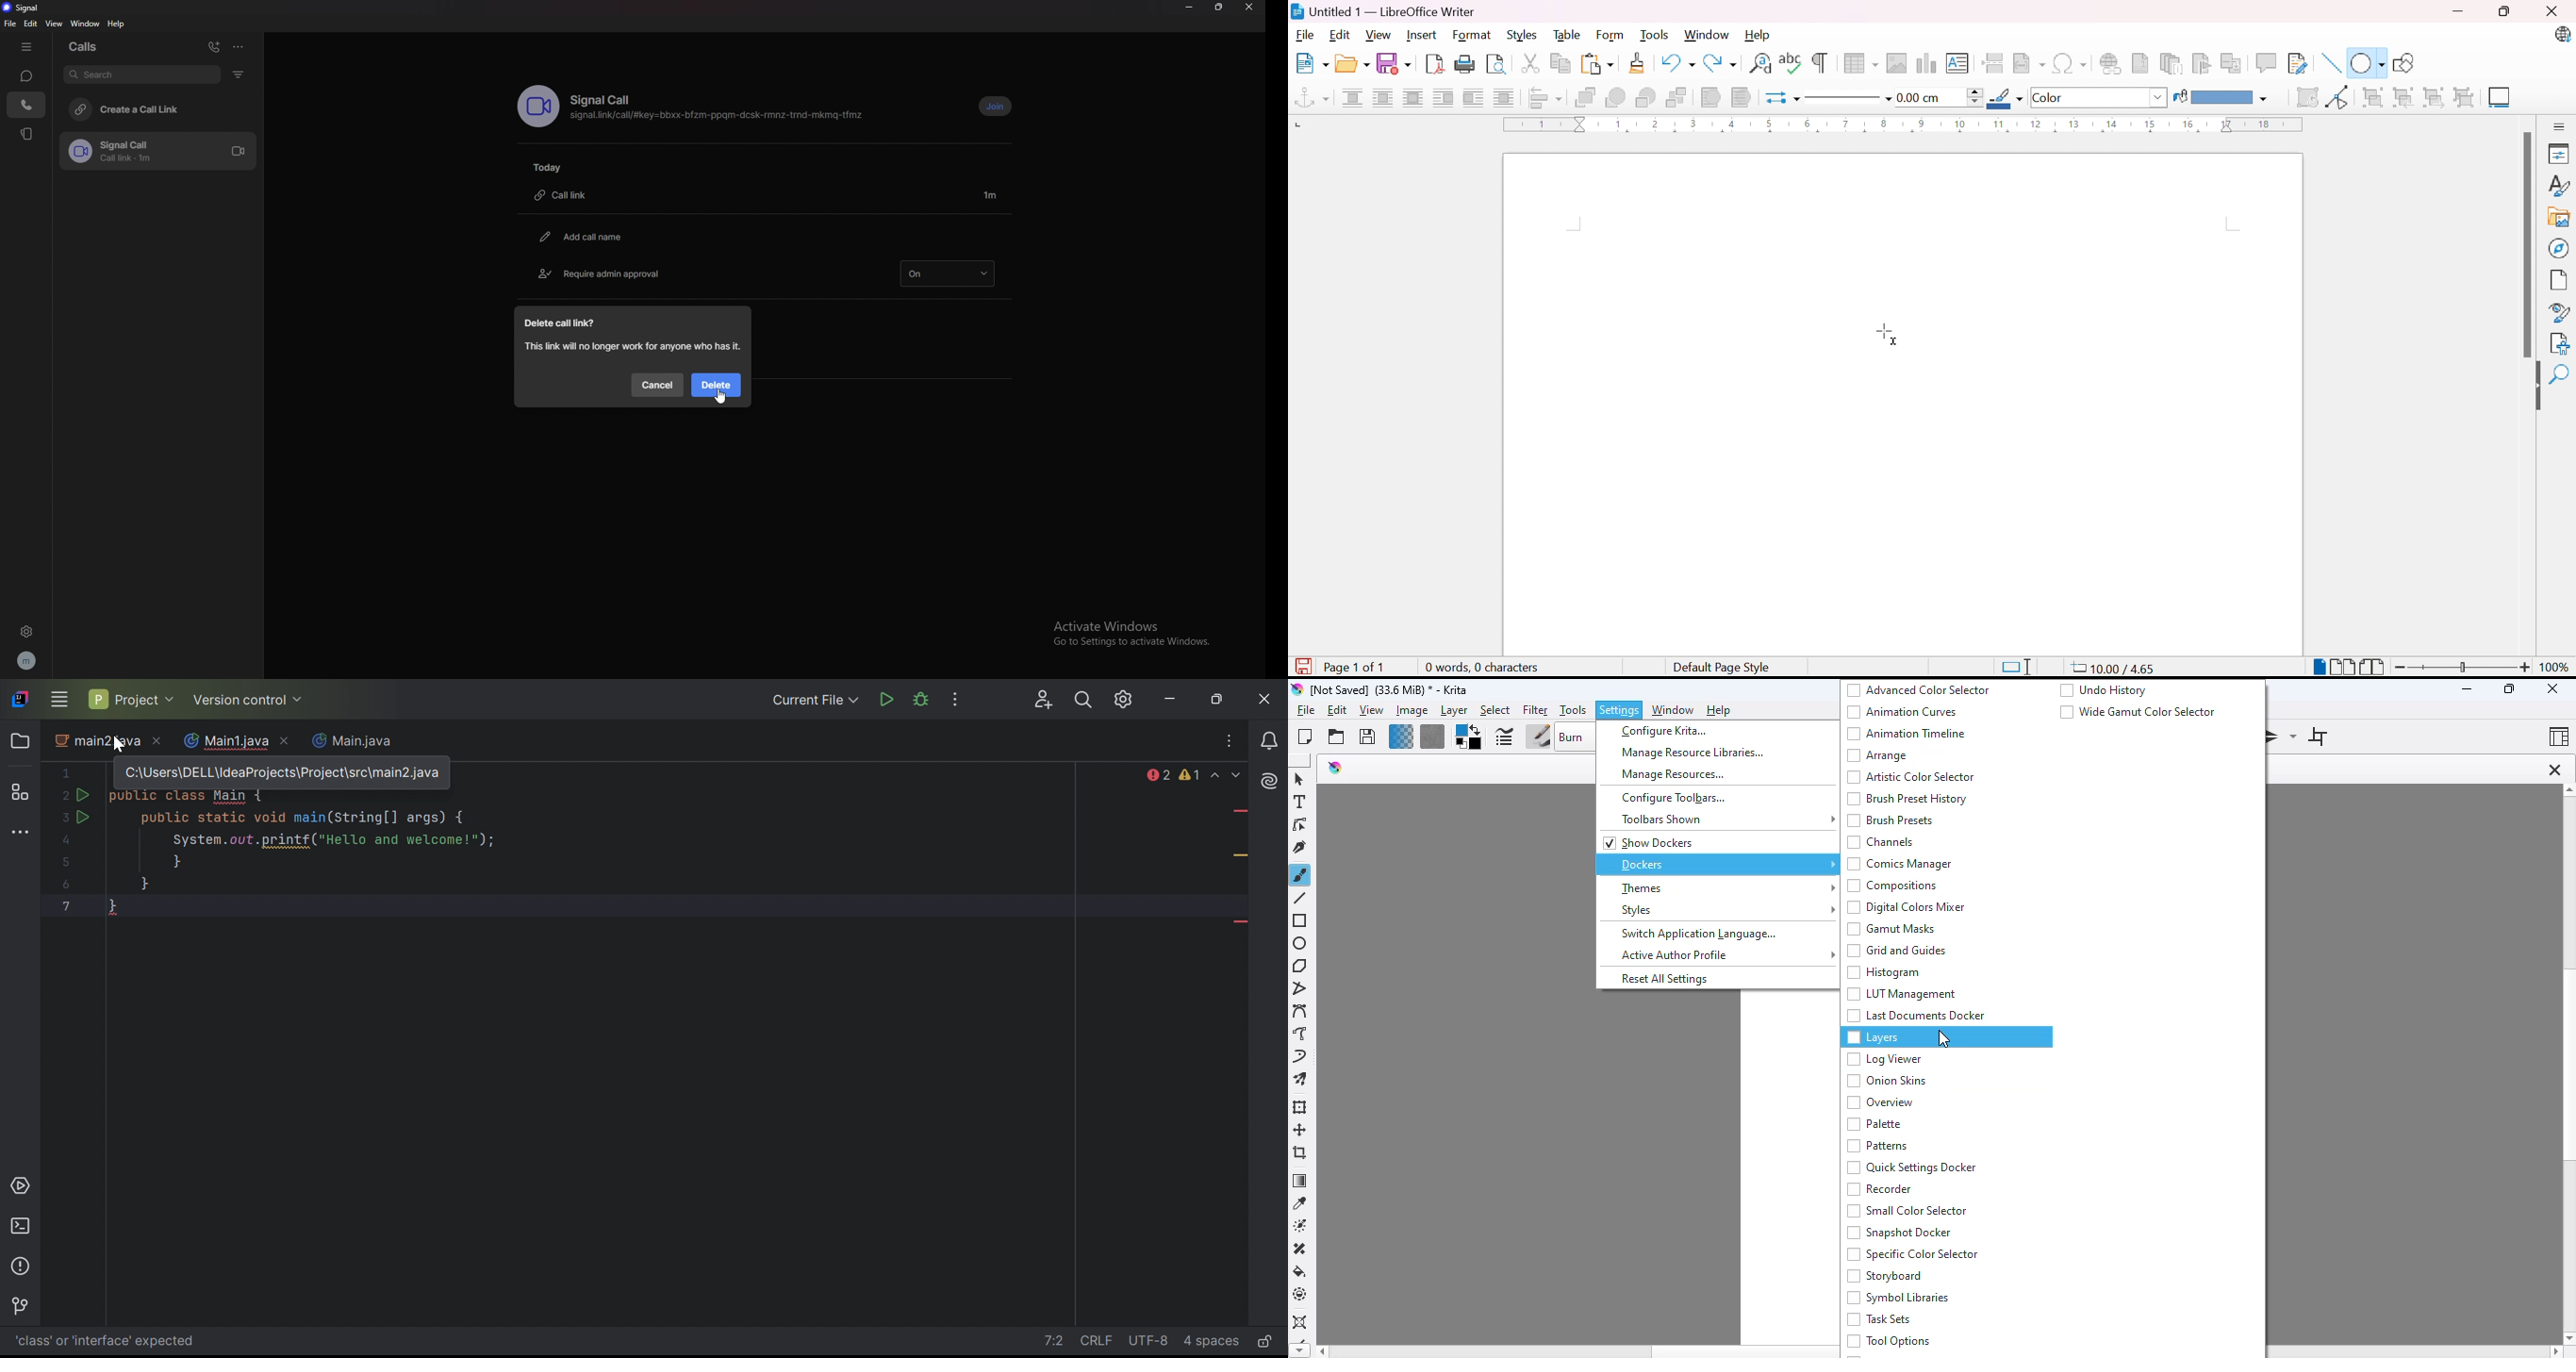 Image resolution: width=2576 pixels, height=1372 pixels. Describe the element at coordinates (241, 74) in the screenshot. I see `filter` at that location.